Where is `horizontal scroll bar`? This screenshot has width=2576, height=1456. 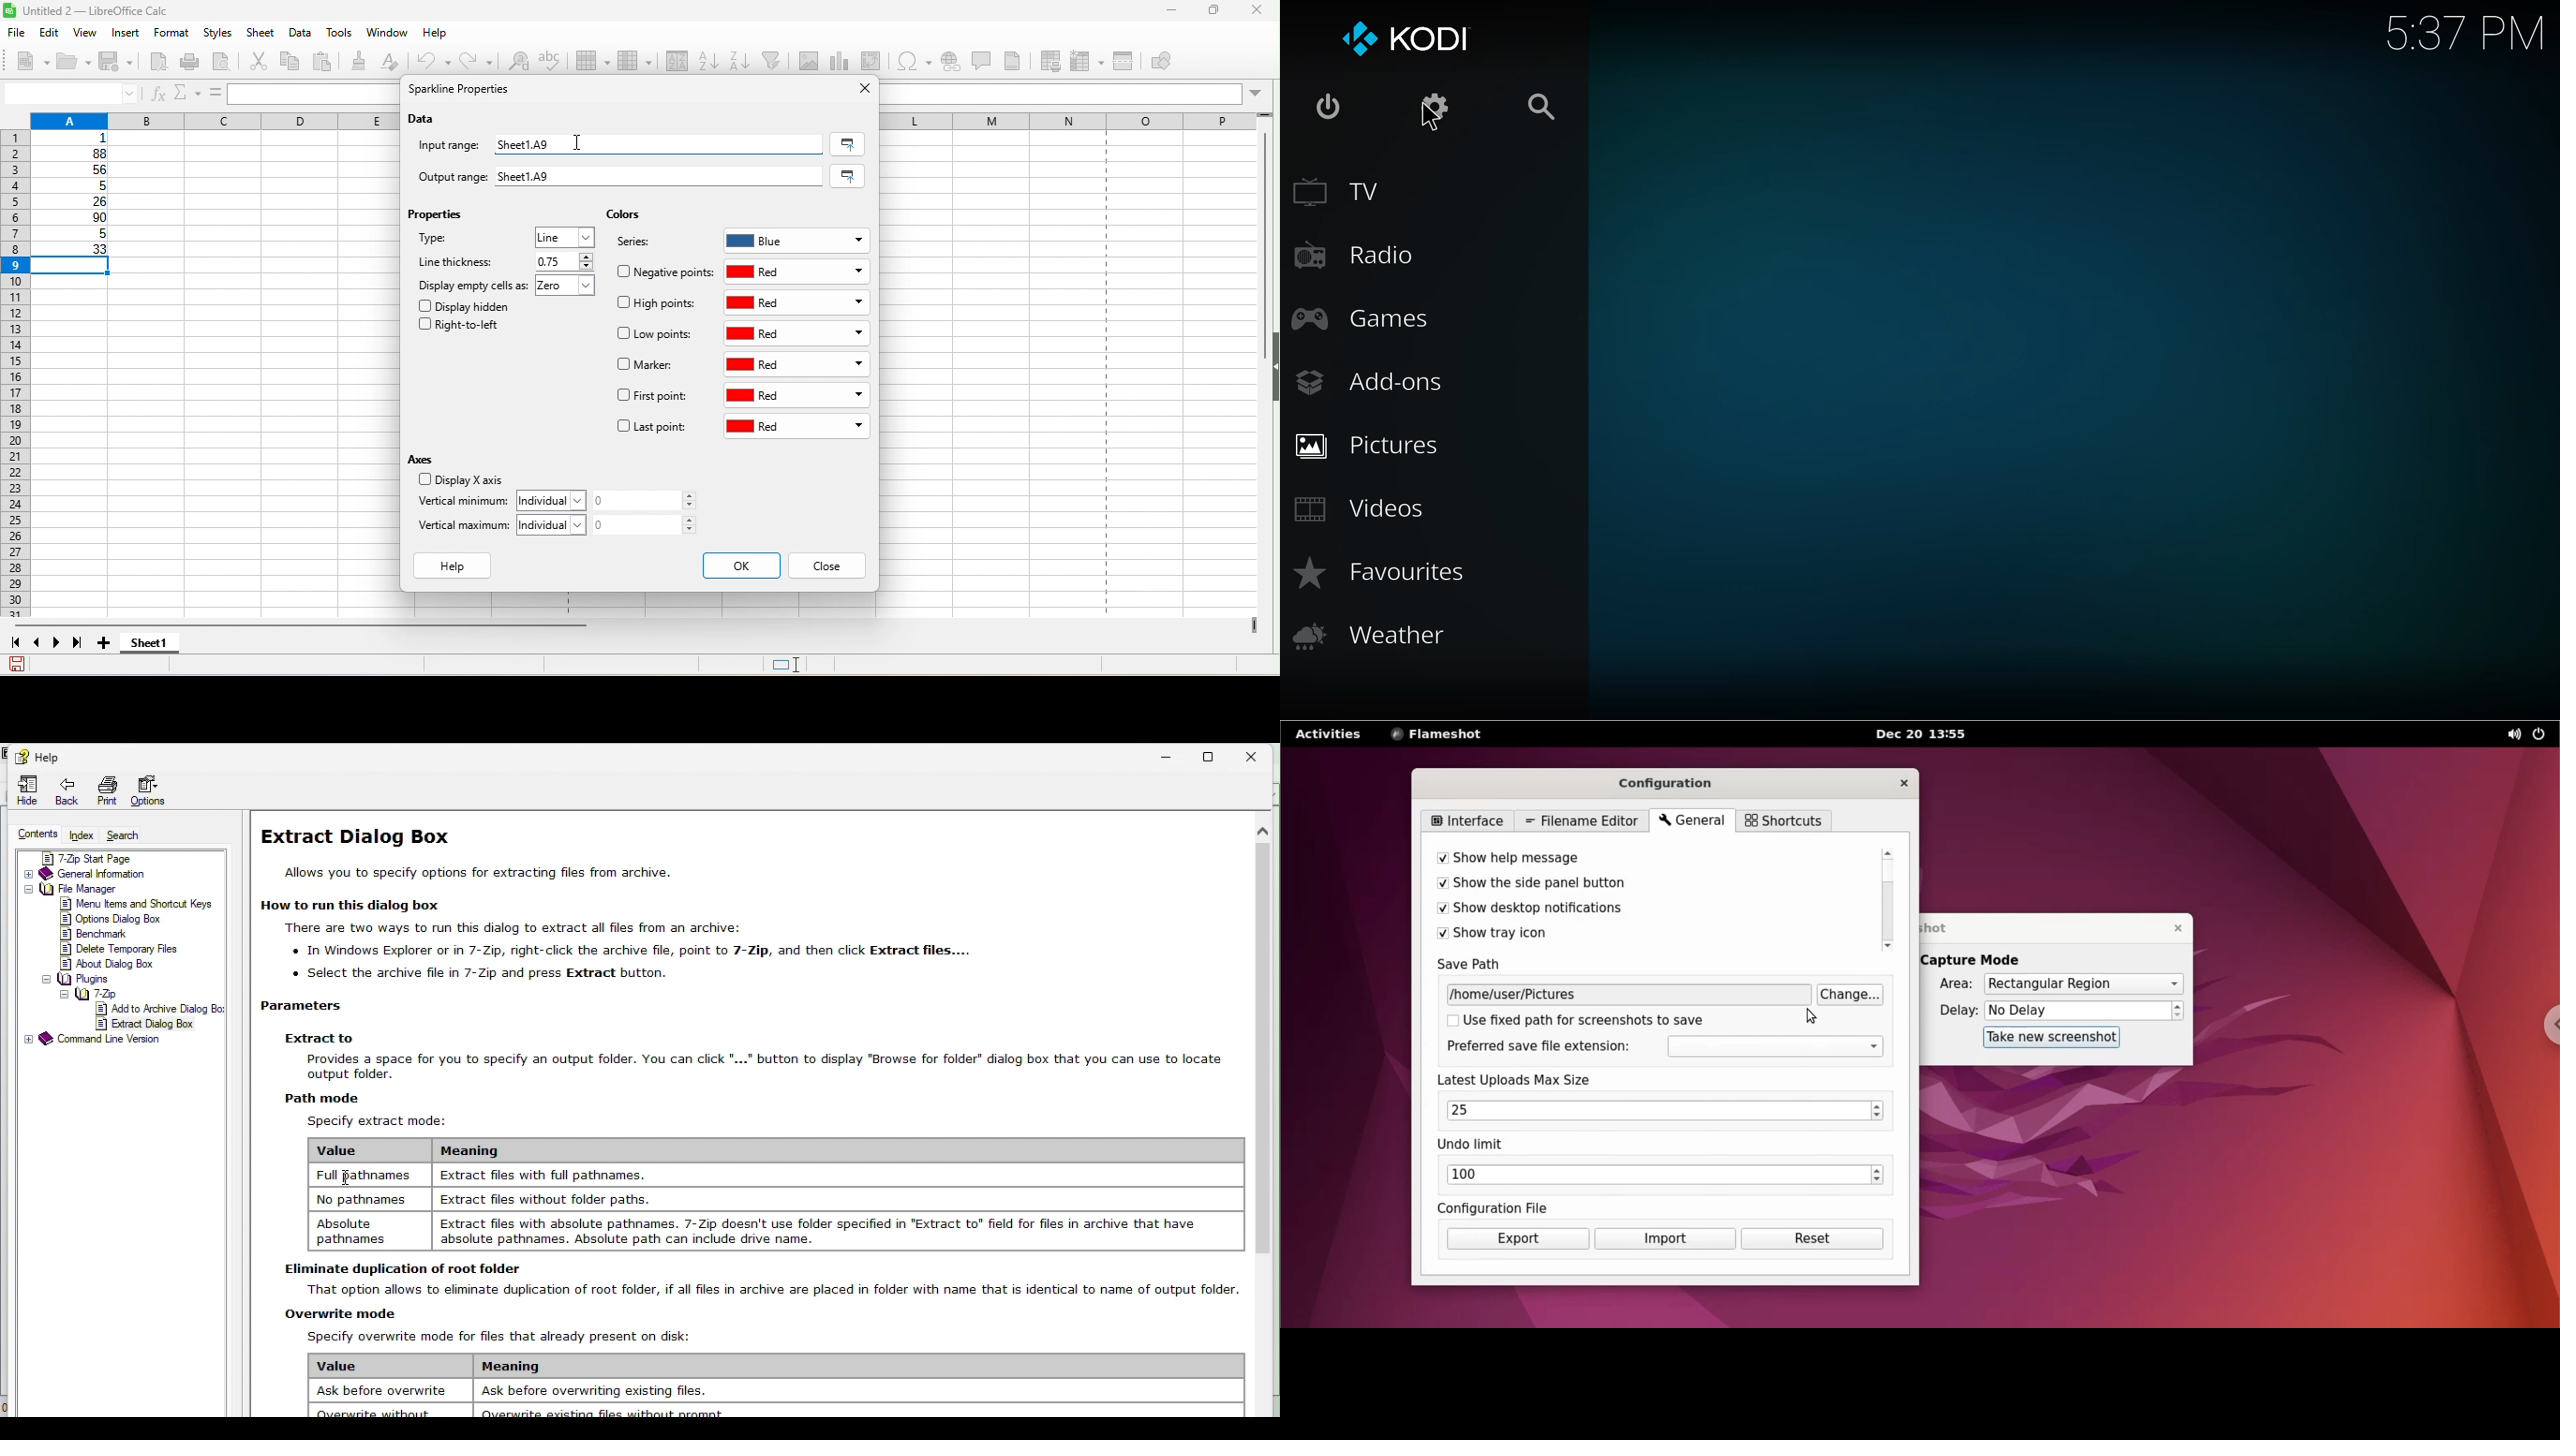
horizontal scroll bar is located at coordinates (306, 628).